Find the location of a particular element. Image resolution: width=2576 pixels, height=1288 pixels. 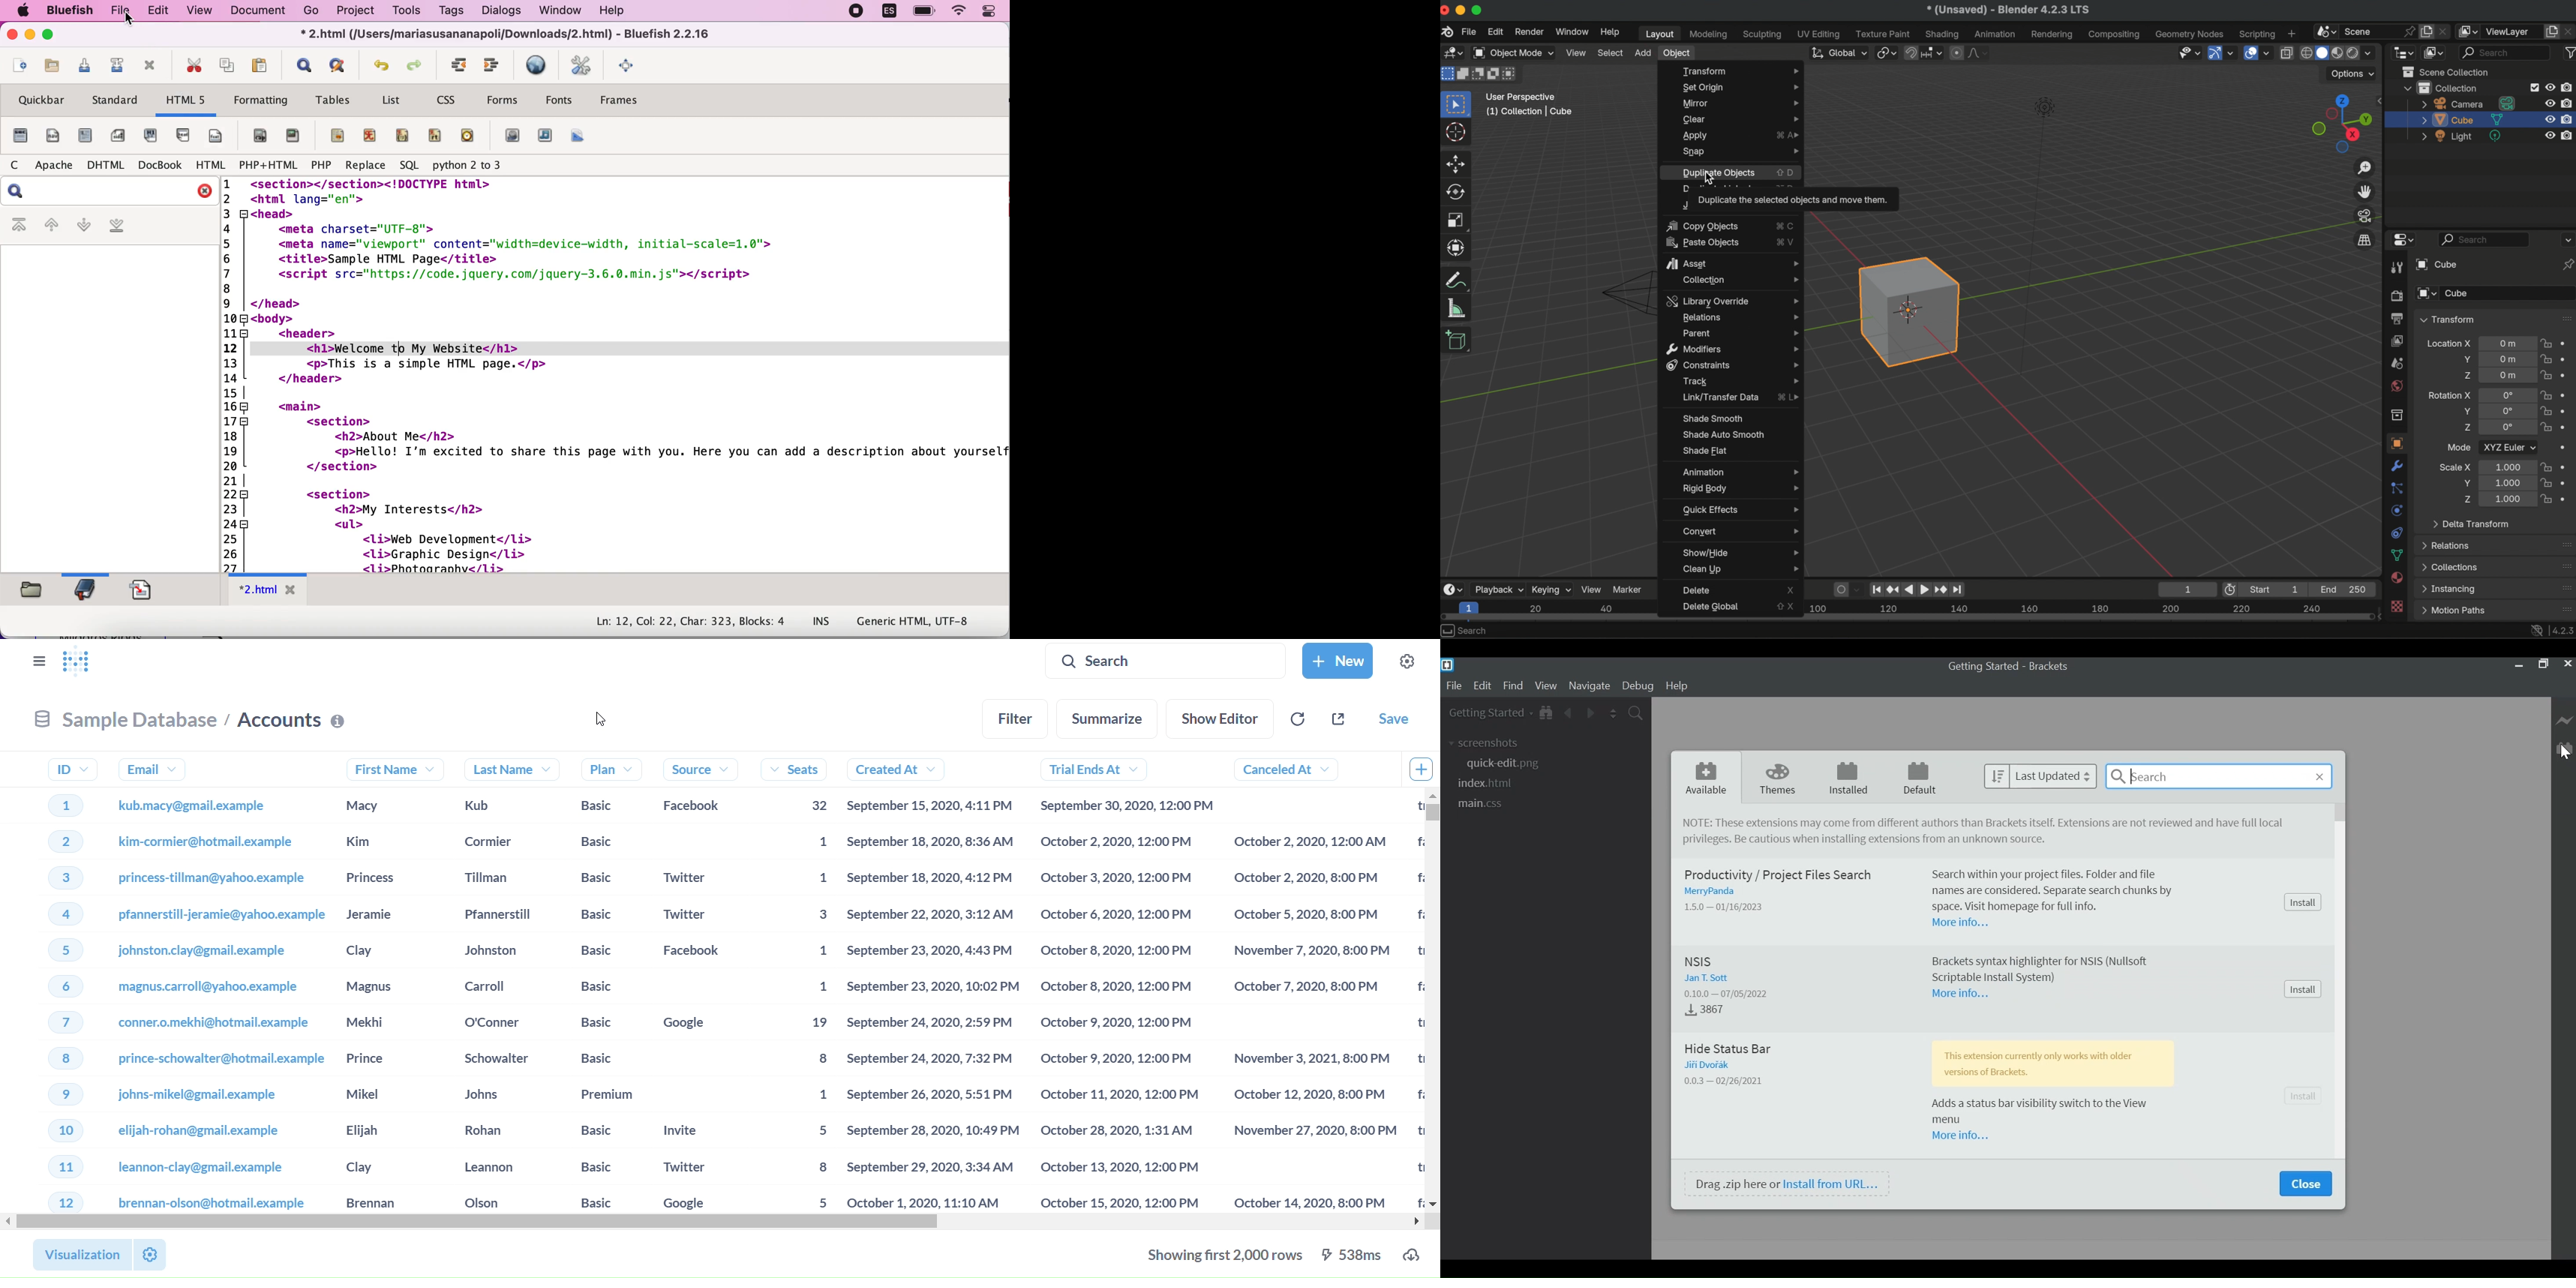

timeline is located at coordinates (2090, 614).